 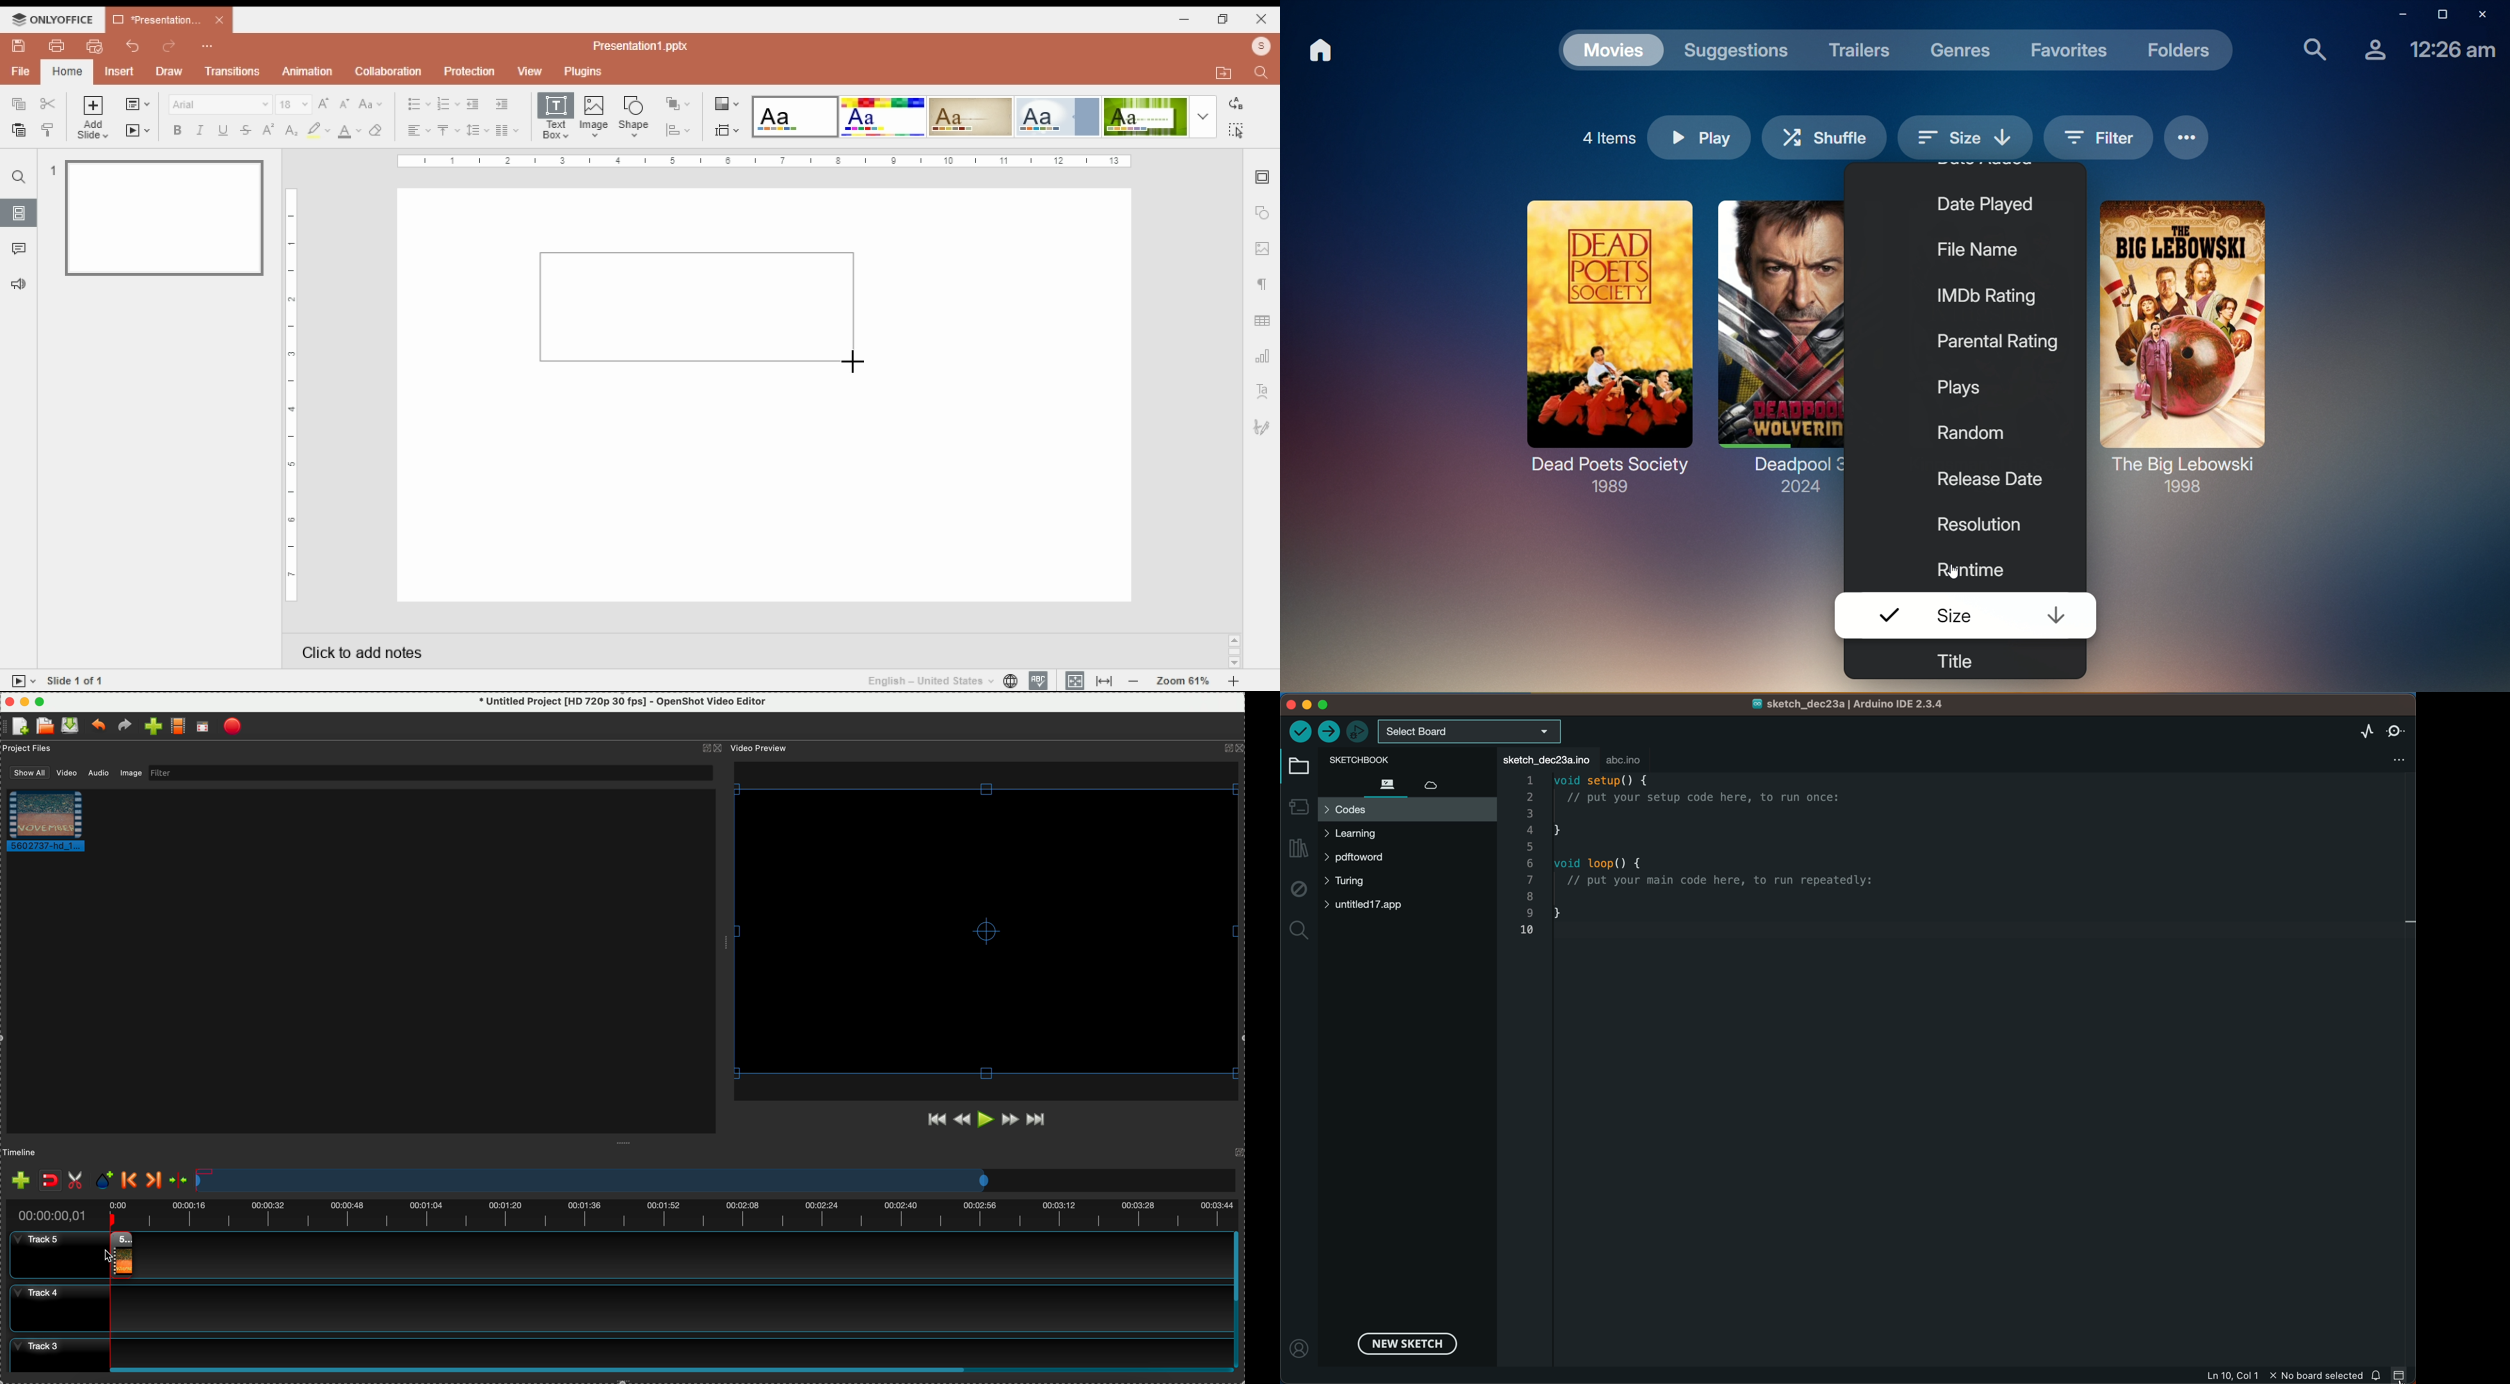 I want to click on comment, so click(x=21, y=250).